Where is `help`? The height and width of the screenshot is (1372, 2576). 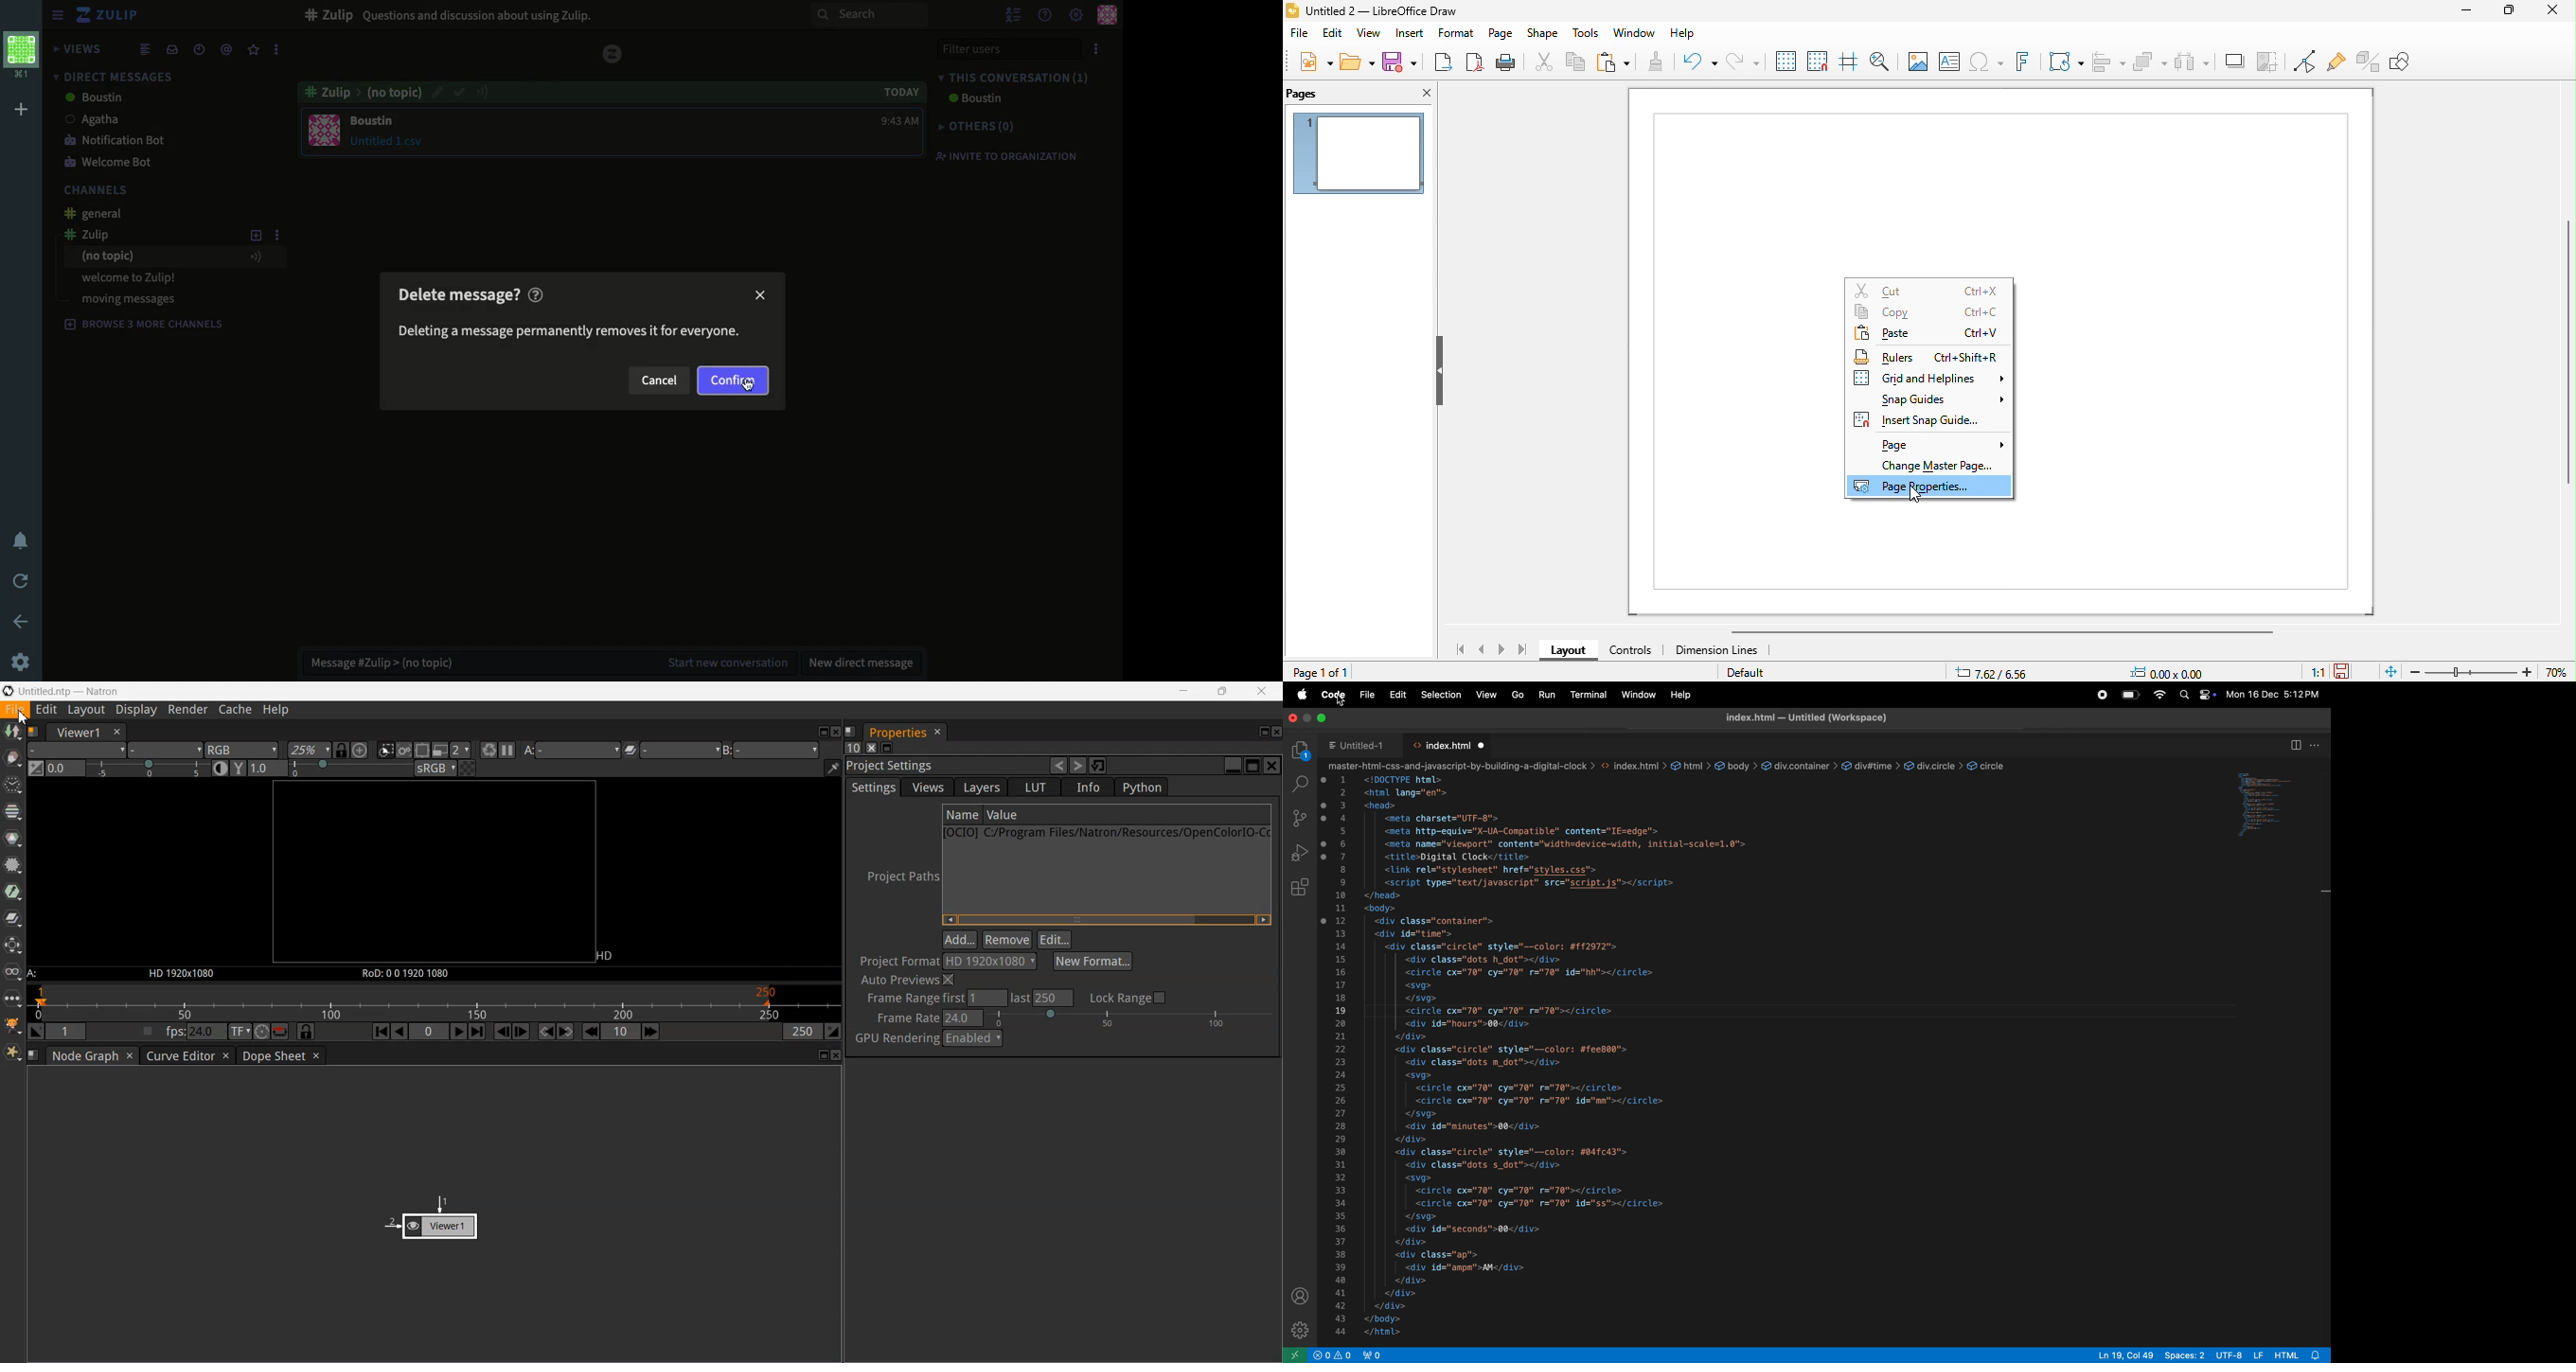
help is located at coordinates (1681, 693).